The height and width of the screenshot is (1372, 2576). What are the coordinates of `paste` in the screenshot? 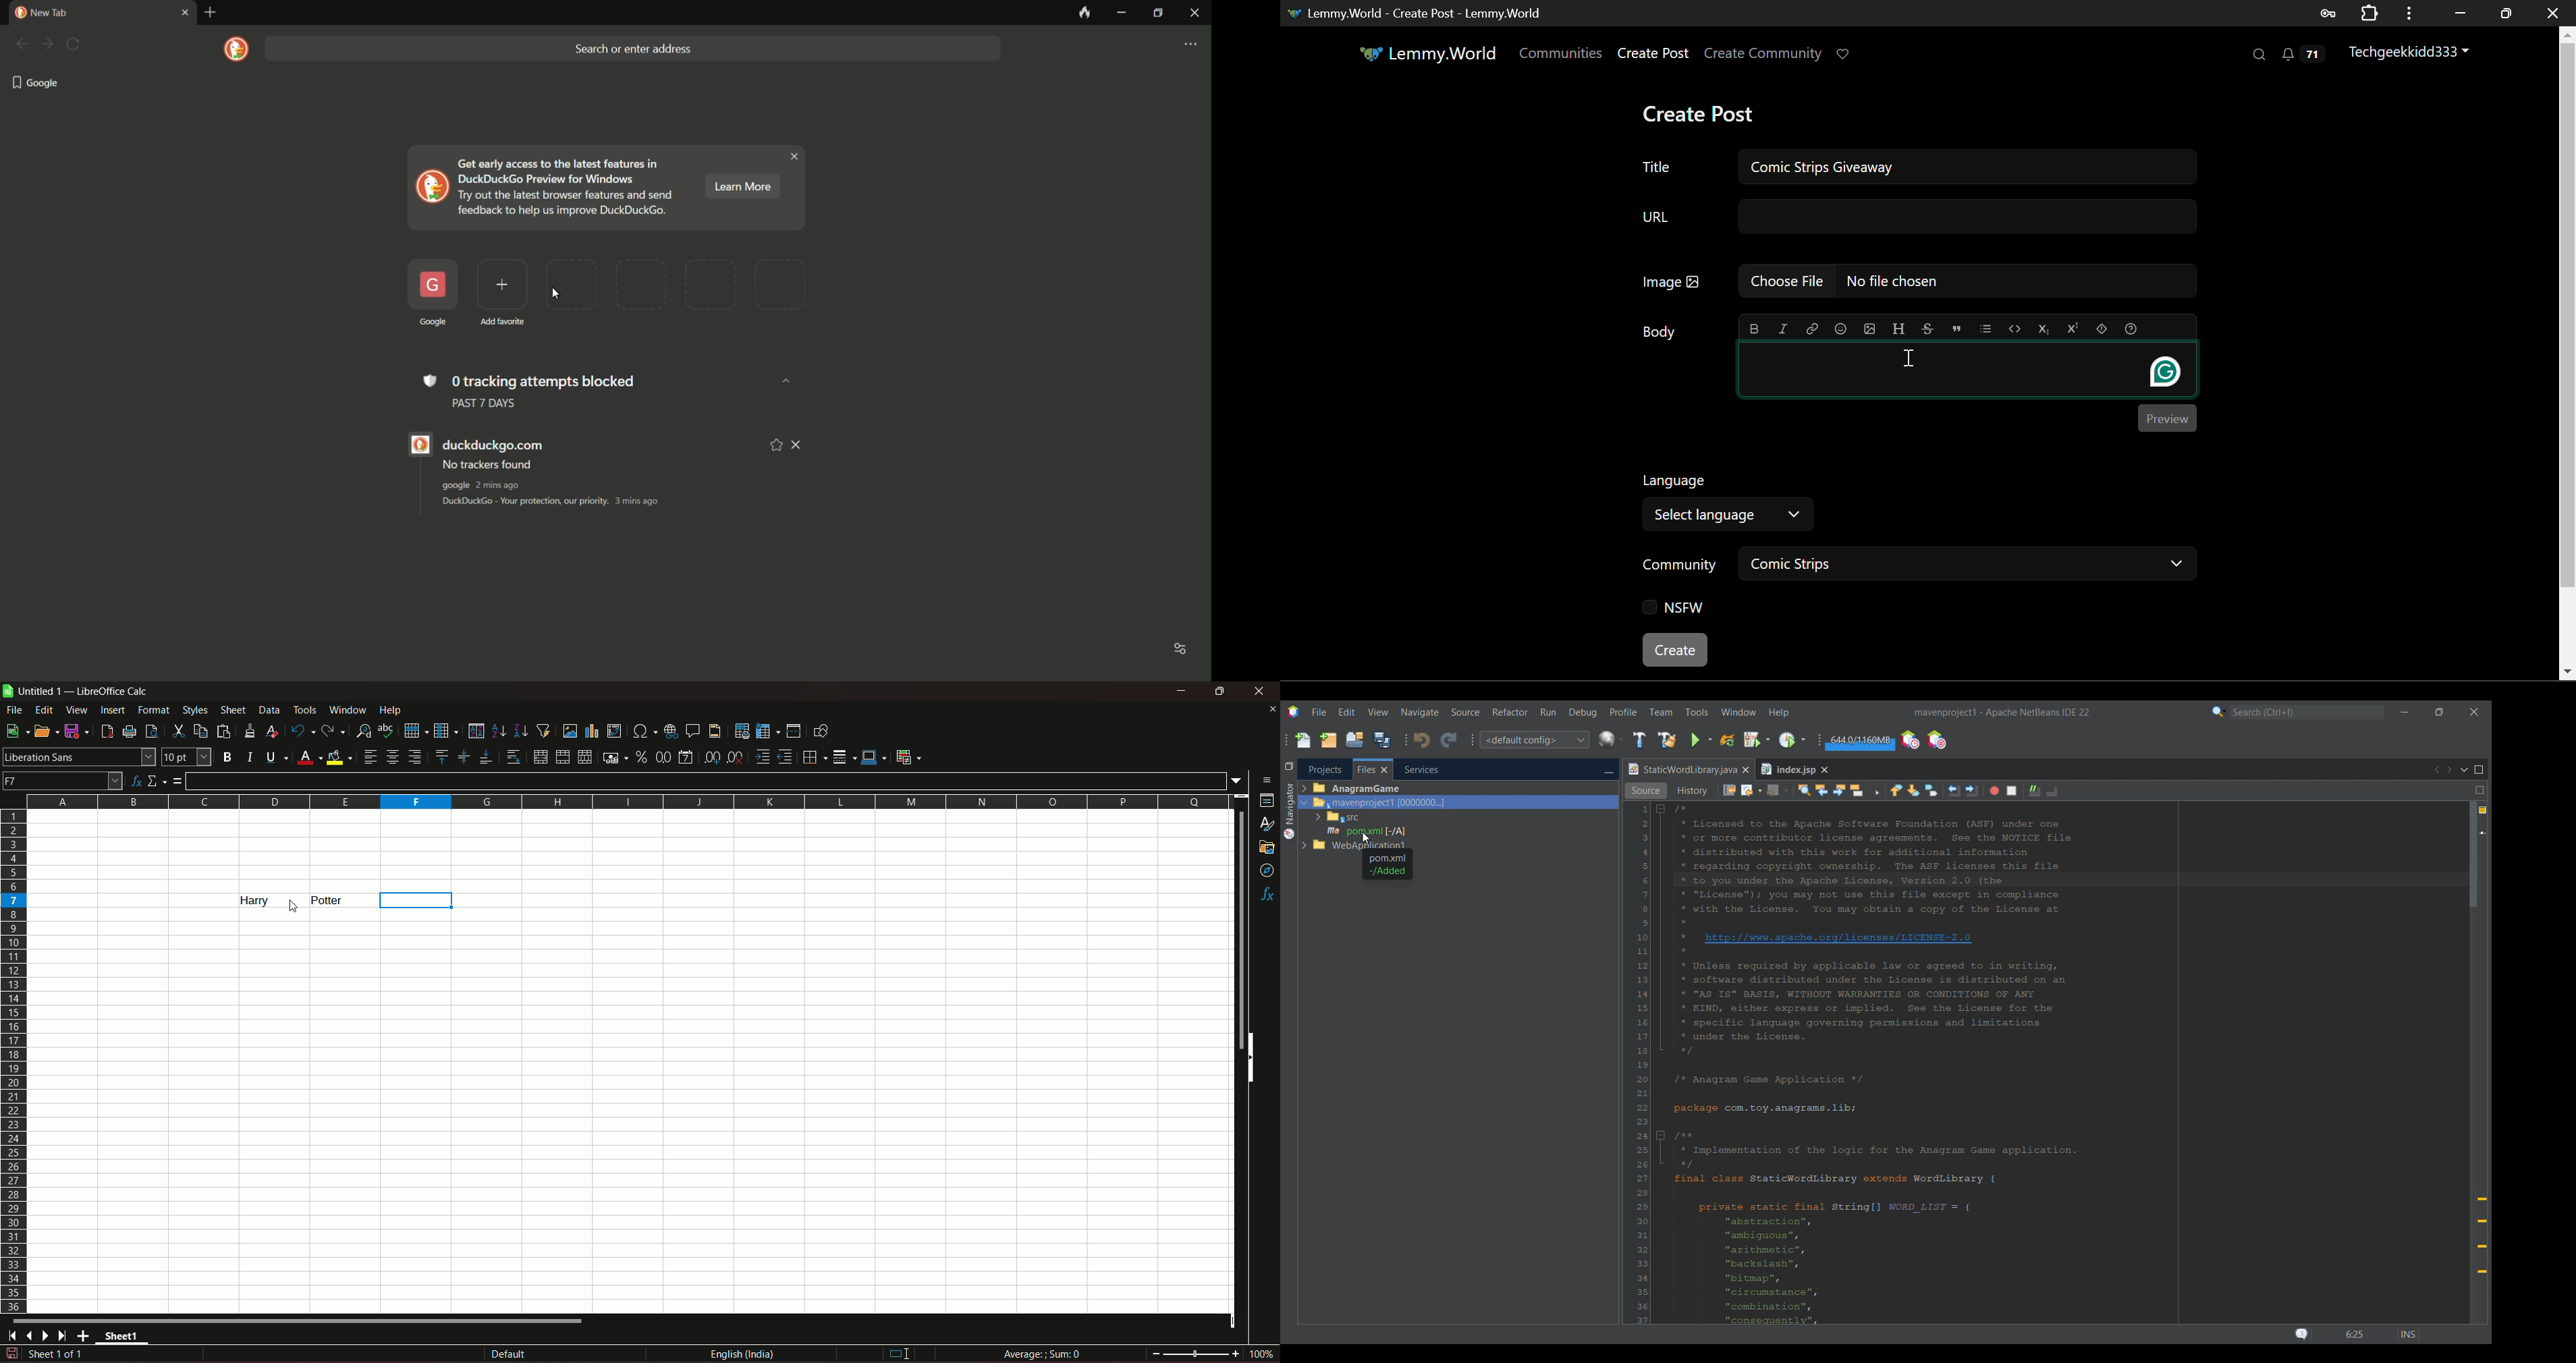 It's located at (225, 731).